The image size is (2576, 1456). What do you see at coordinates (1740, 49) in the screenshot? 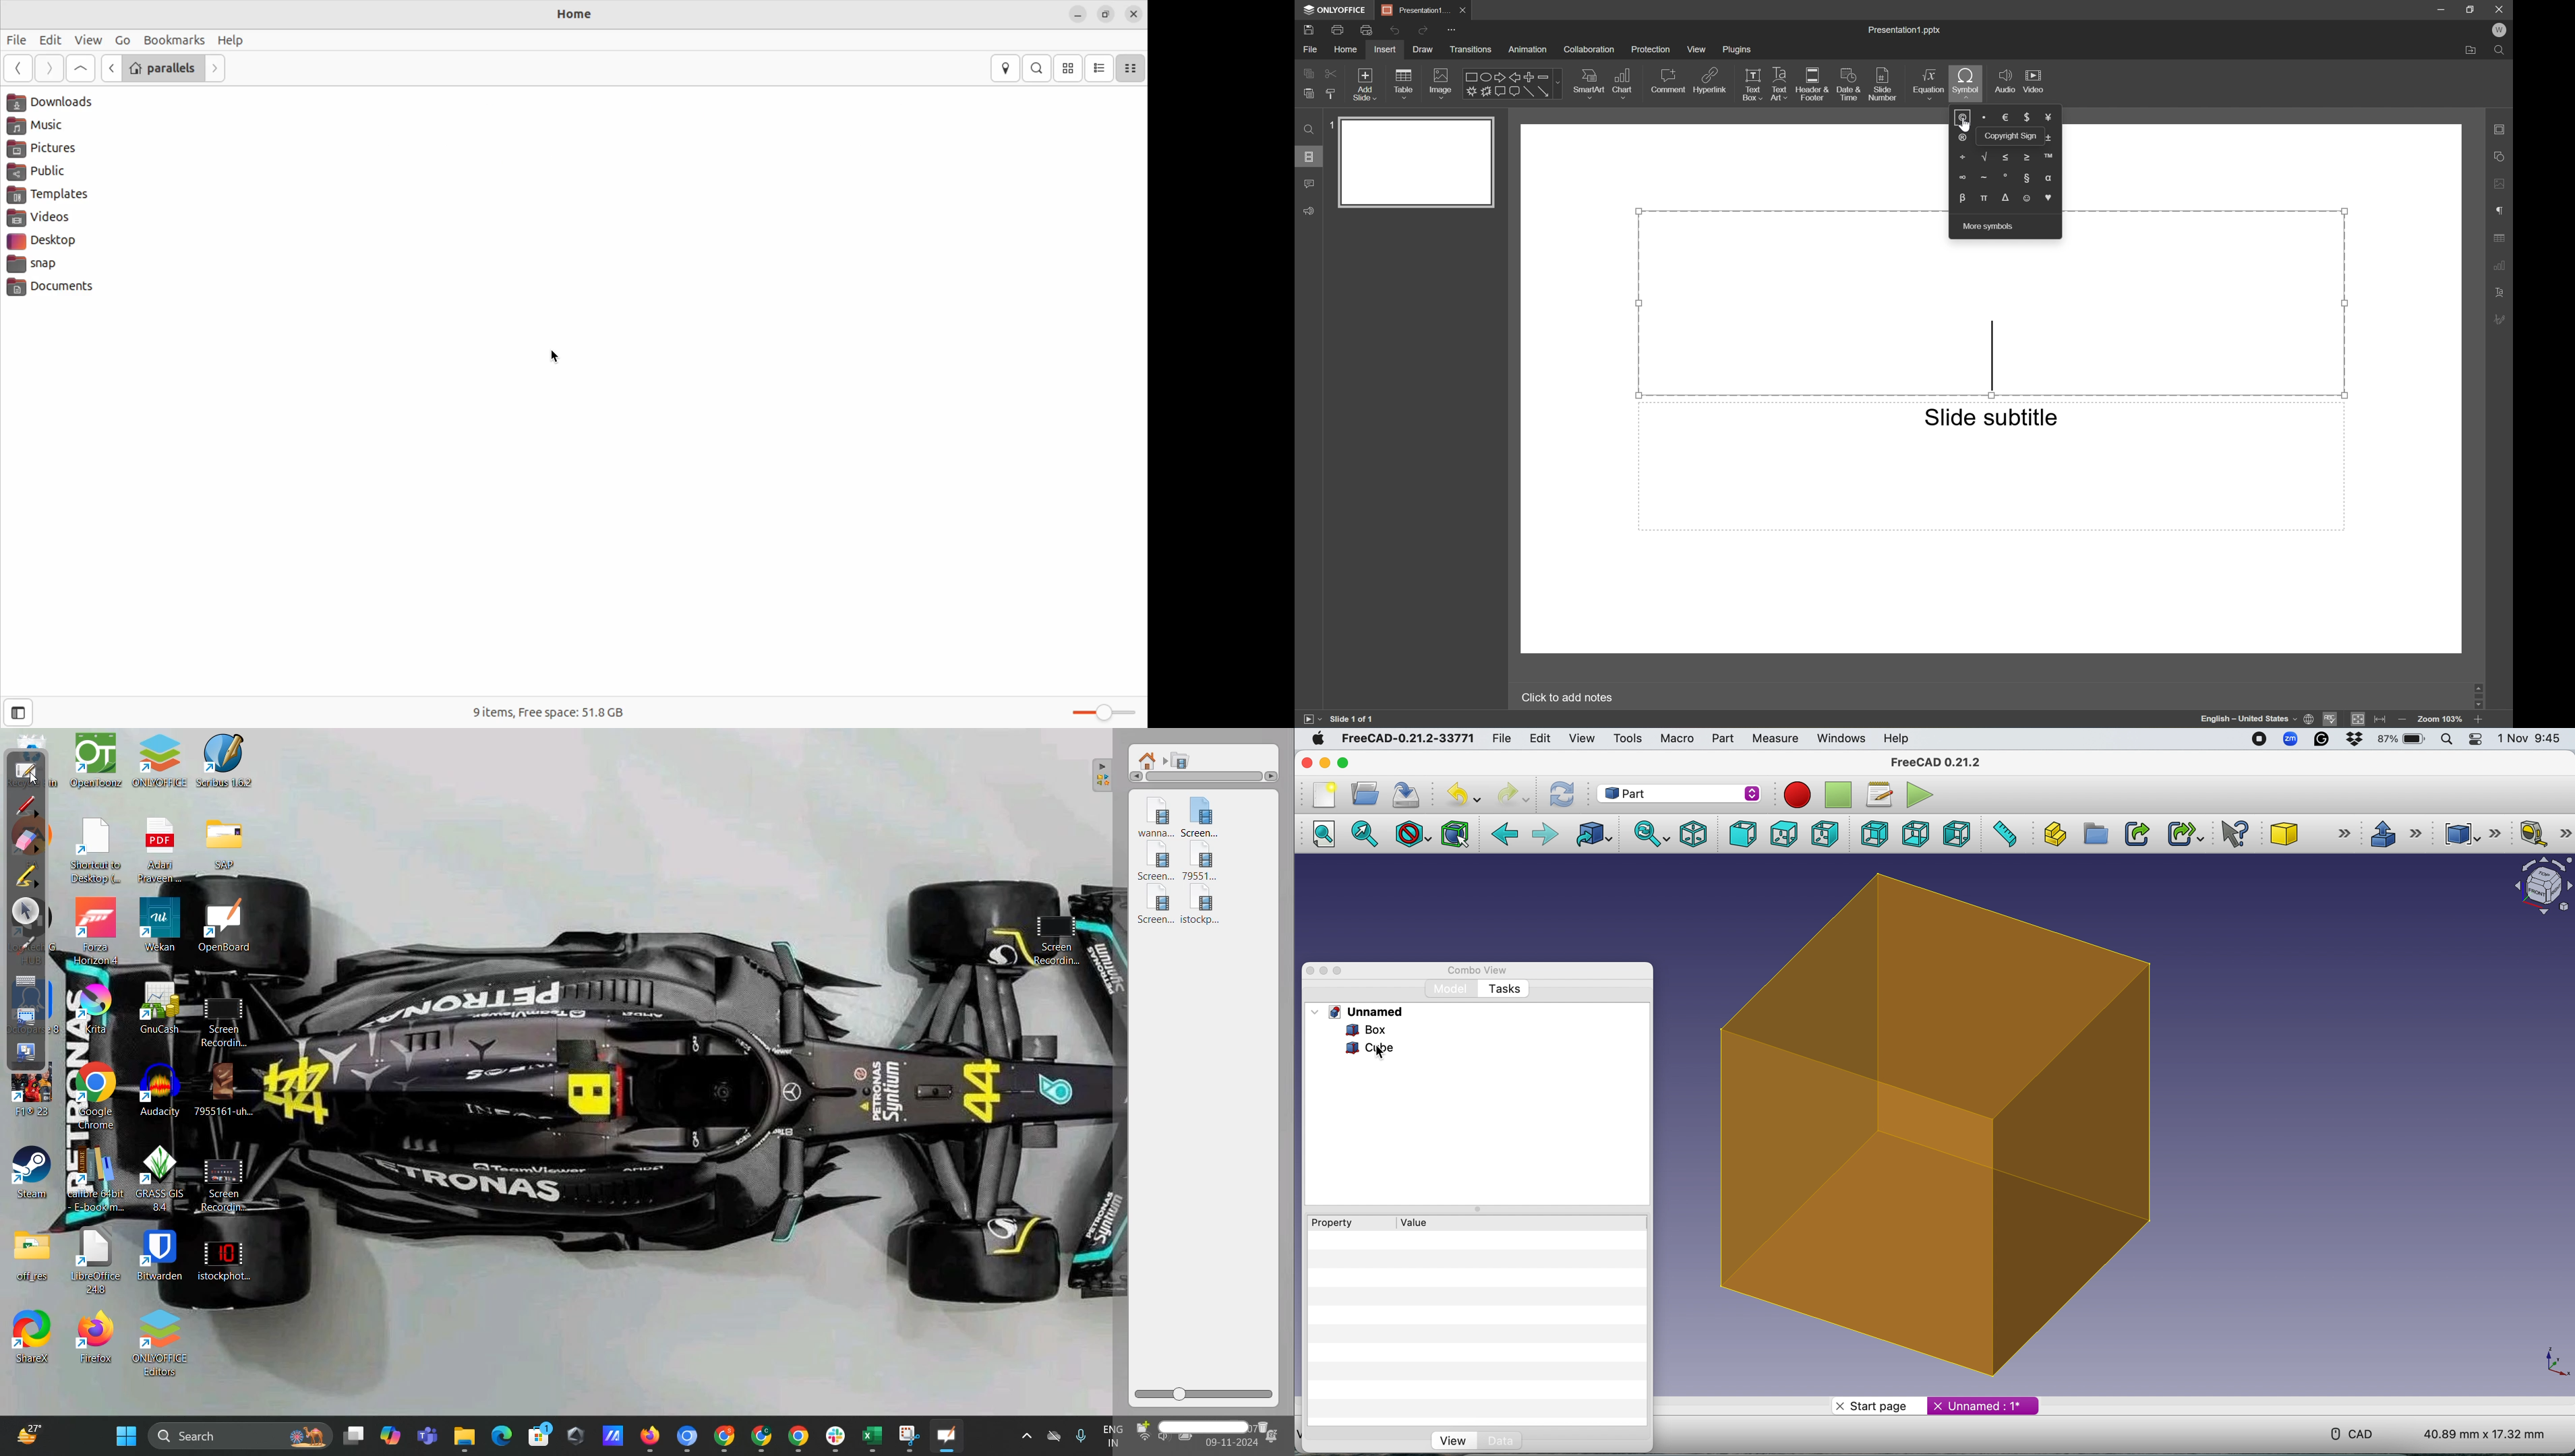
I see `Plugins` at bounding box center [1740, 49].